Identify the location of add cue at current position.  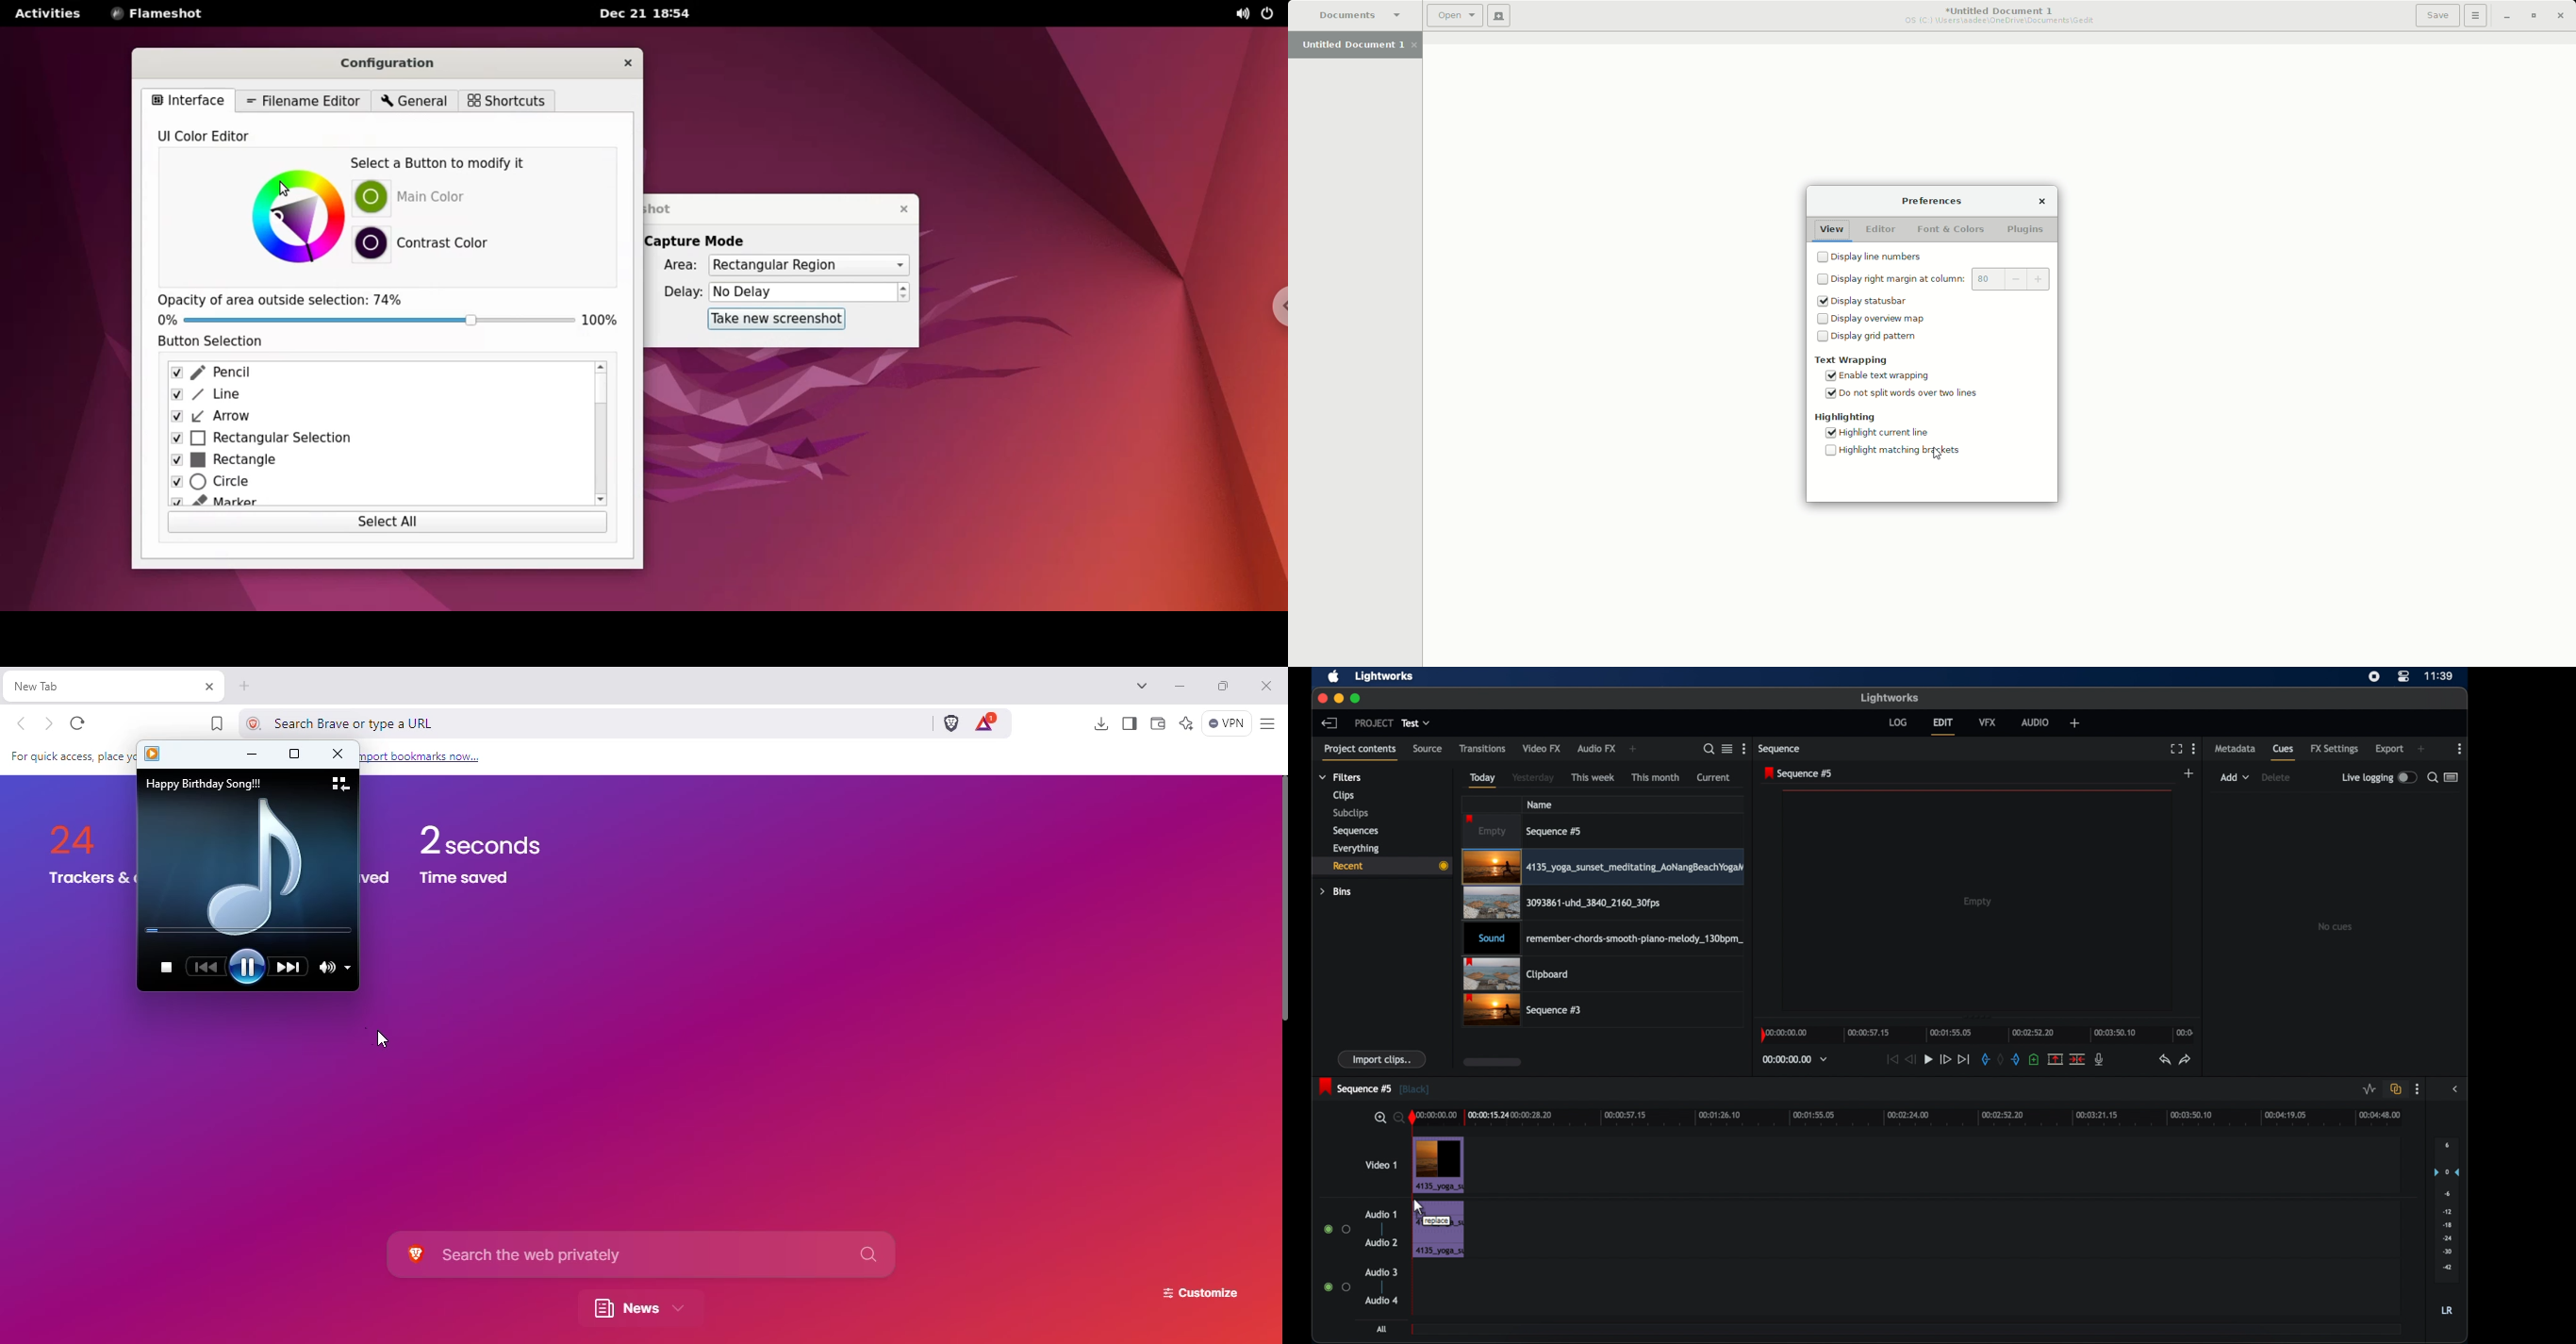
(2034, 1059).